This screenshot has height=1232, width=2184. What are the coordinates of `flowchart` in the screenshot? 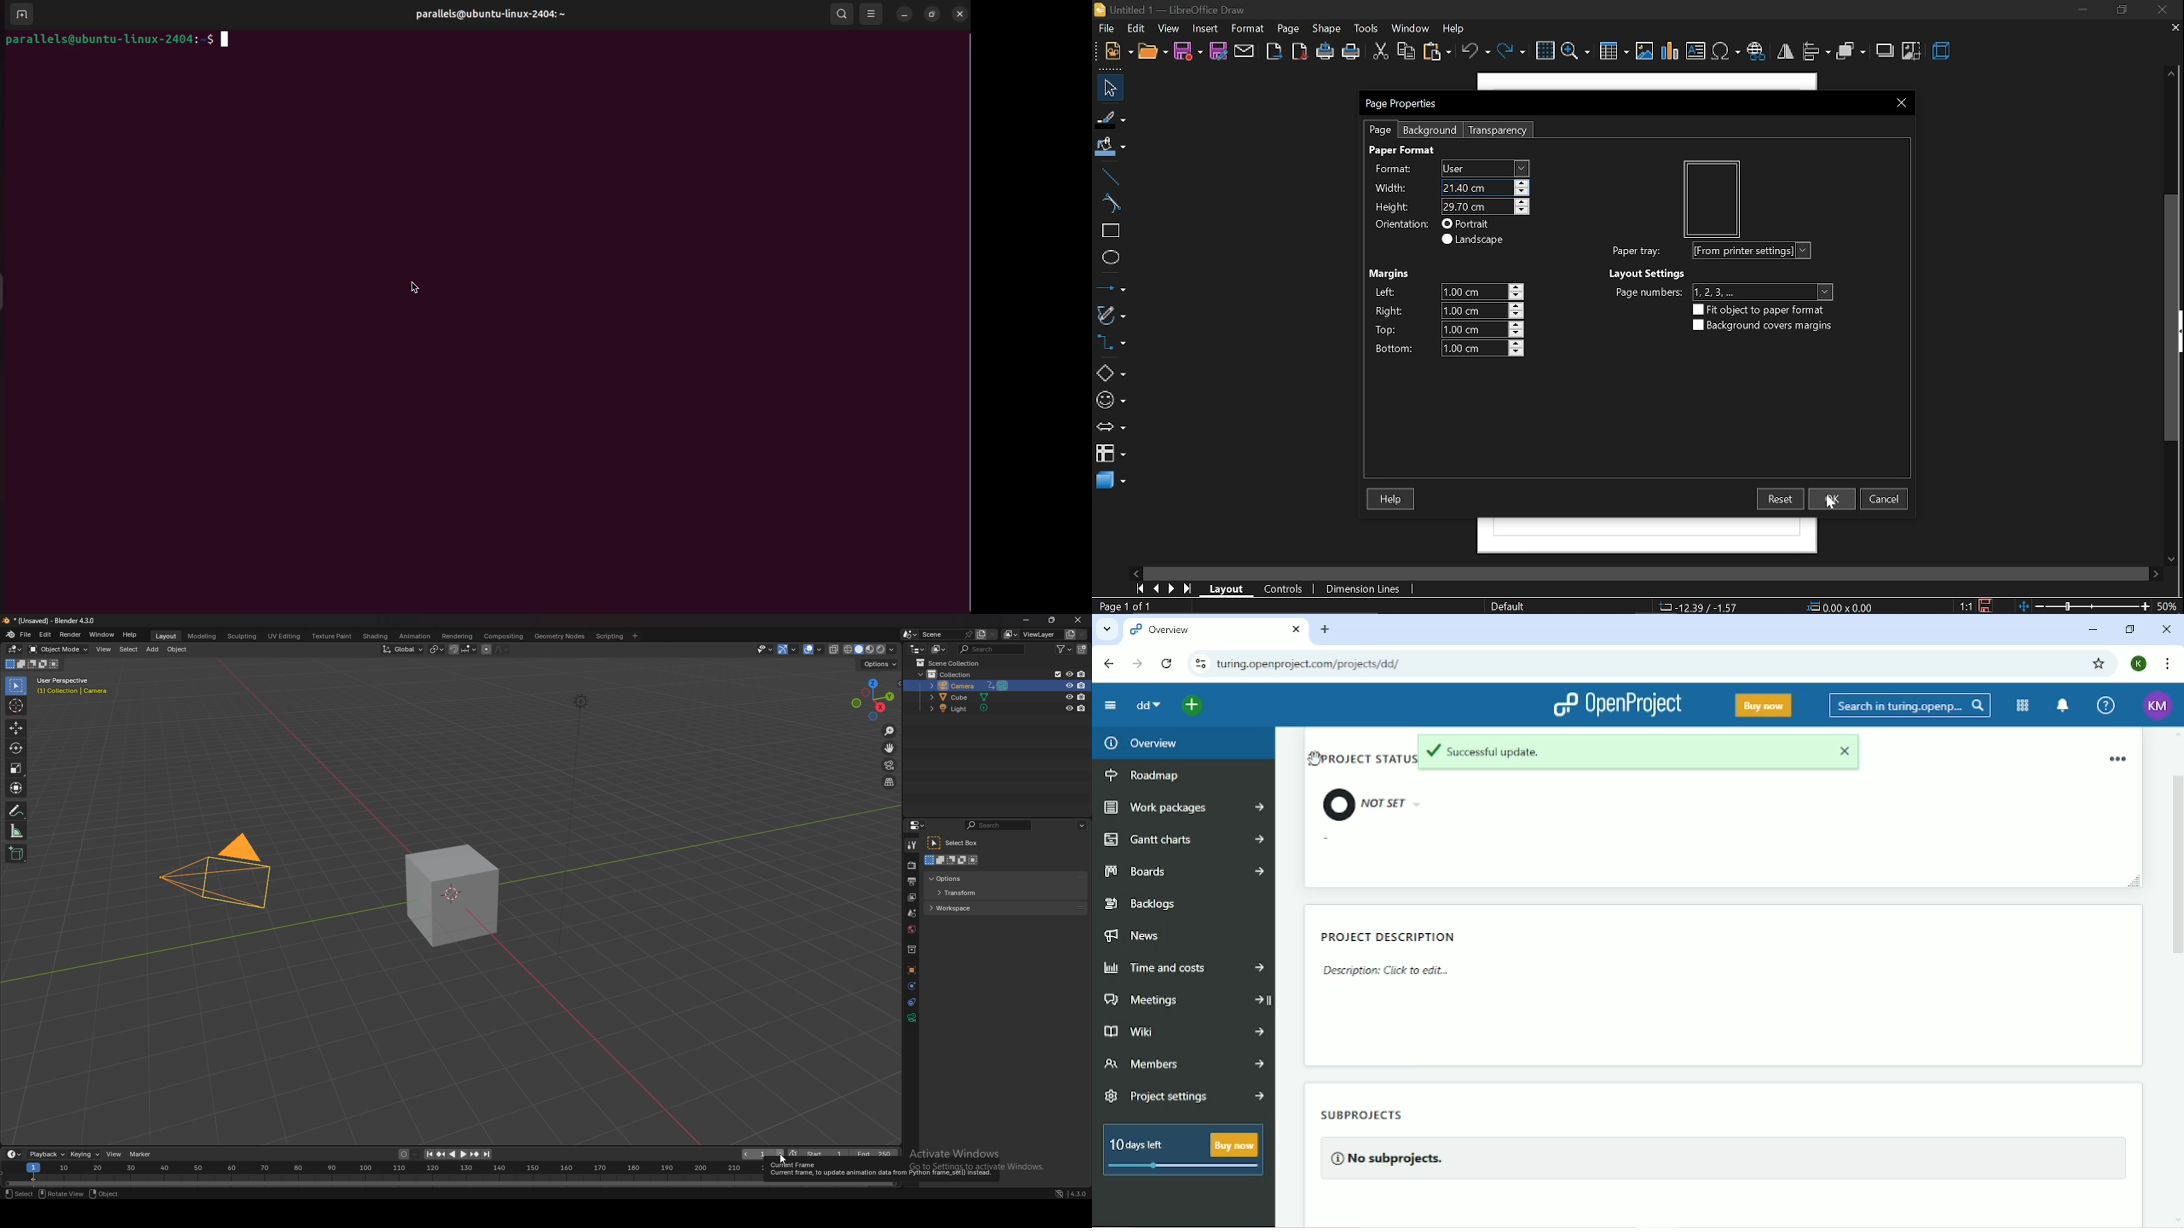 It's located at (1111, 452).